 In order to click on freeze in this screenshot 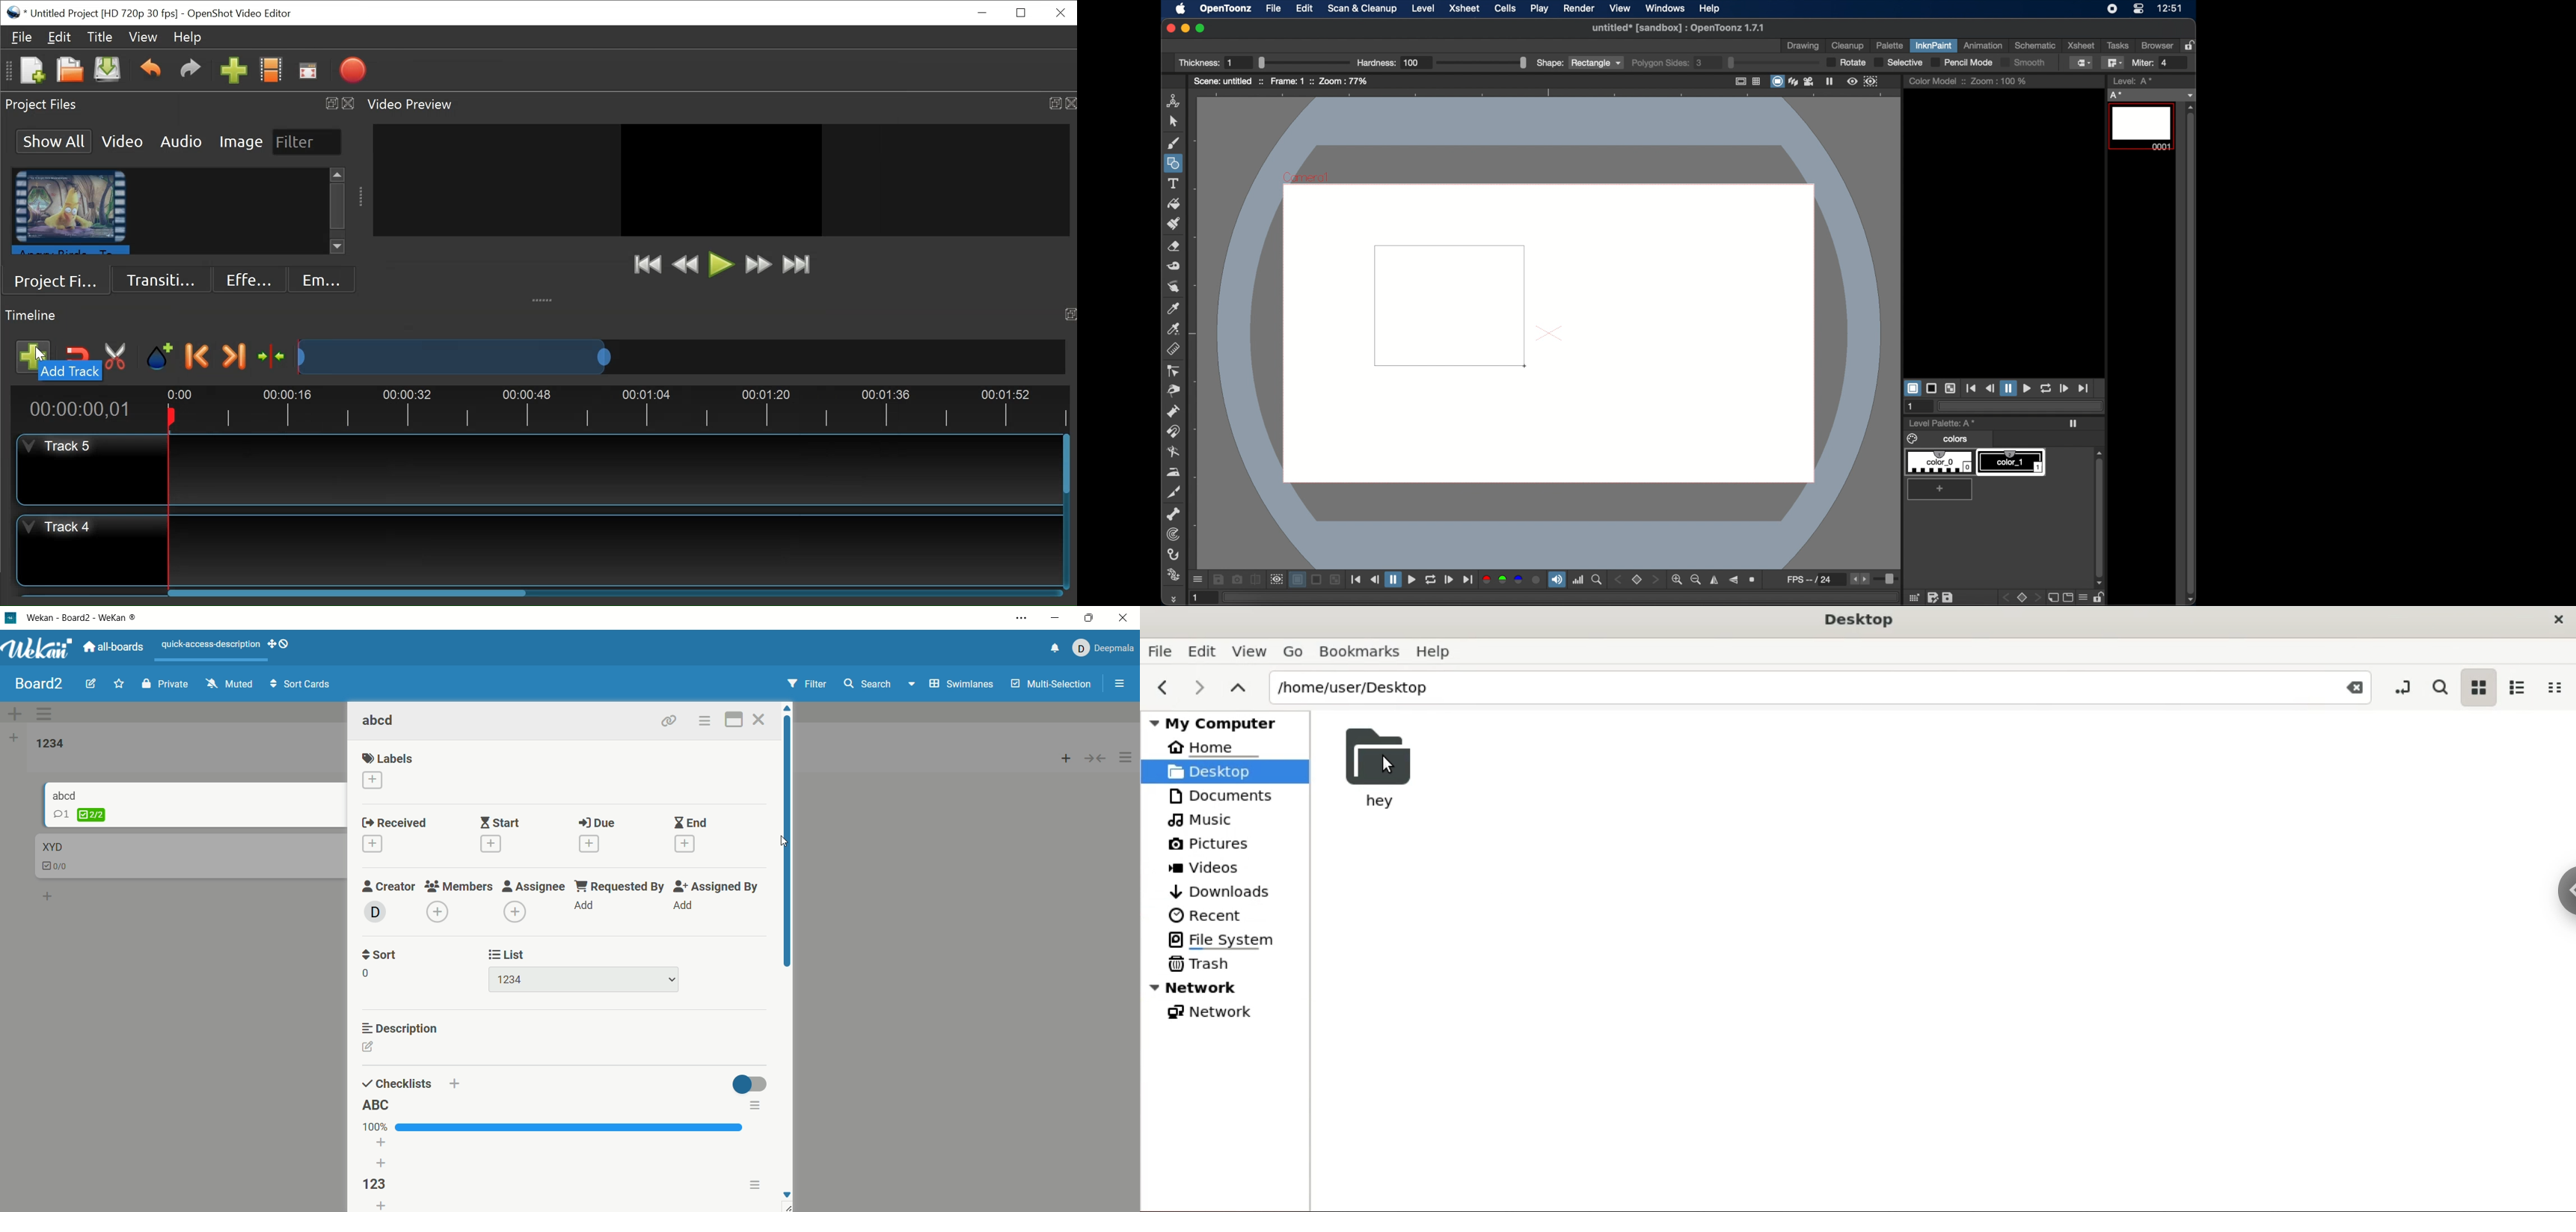, I will do `click(1830, 81)`.